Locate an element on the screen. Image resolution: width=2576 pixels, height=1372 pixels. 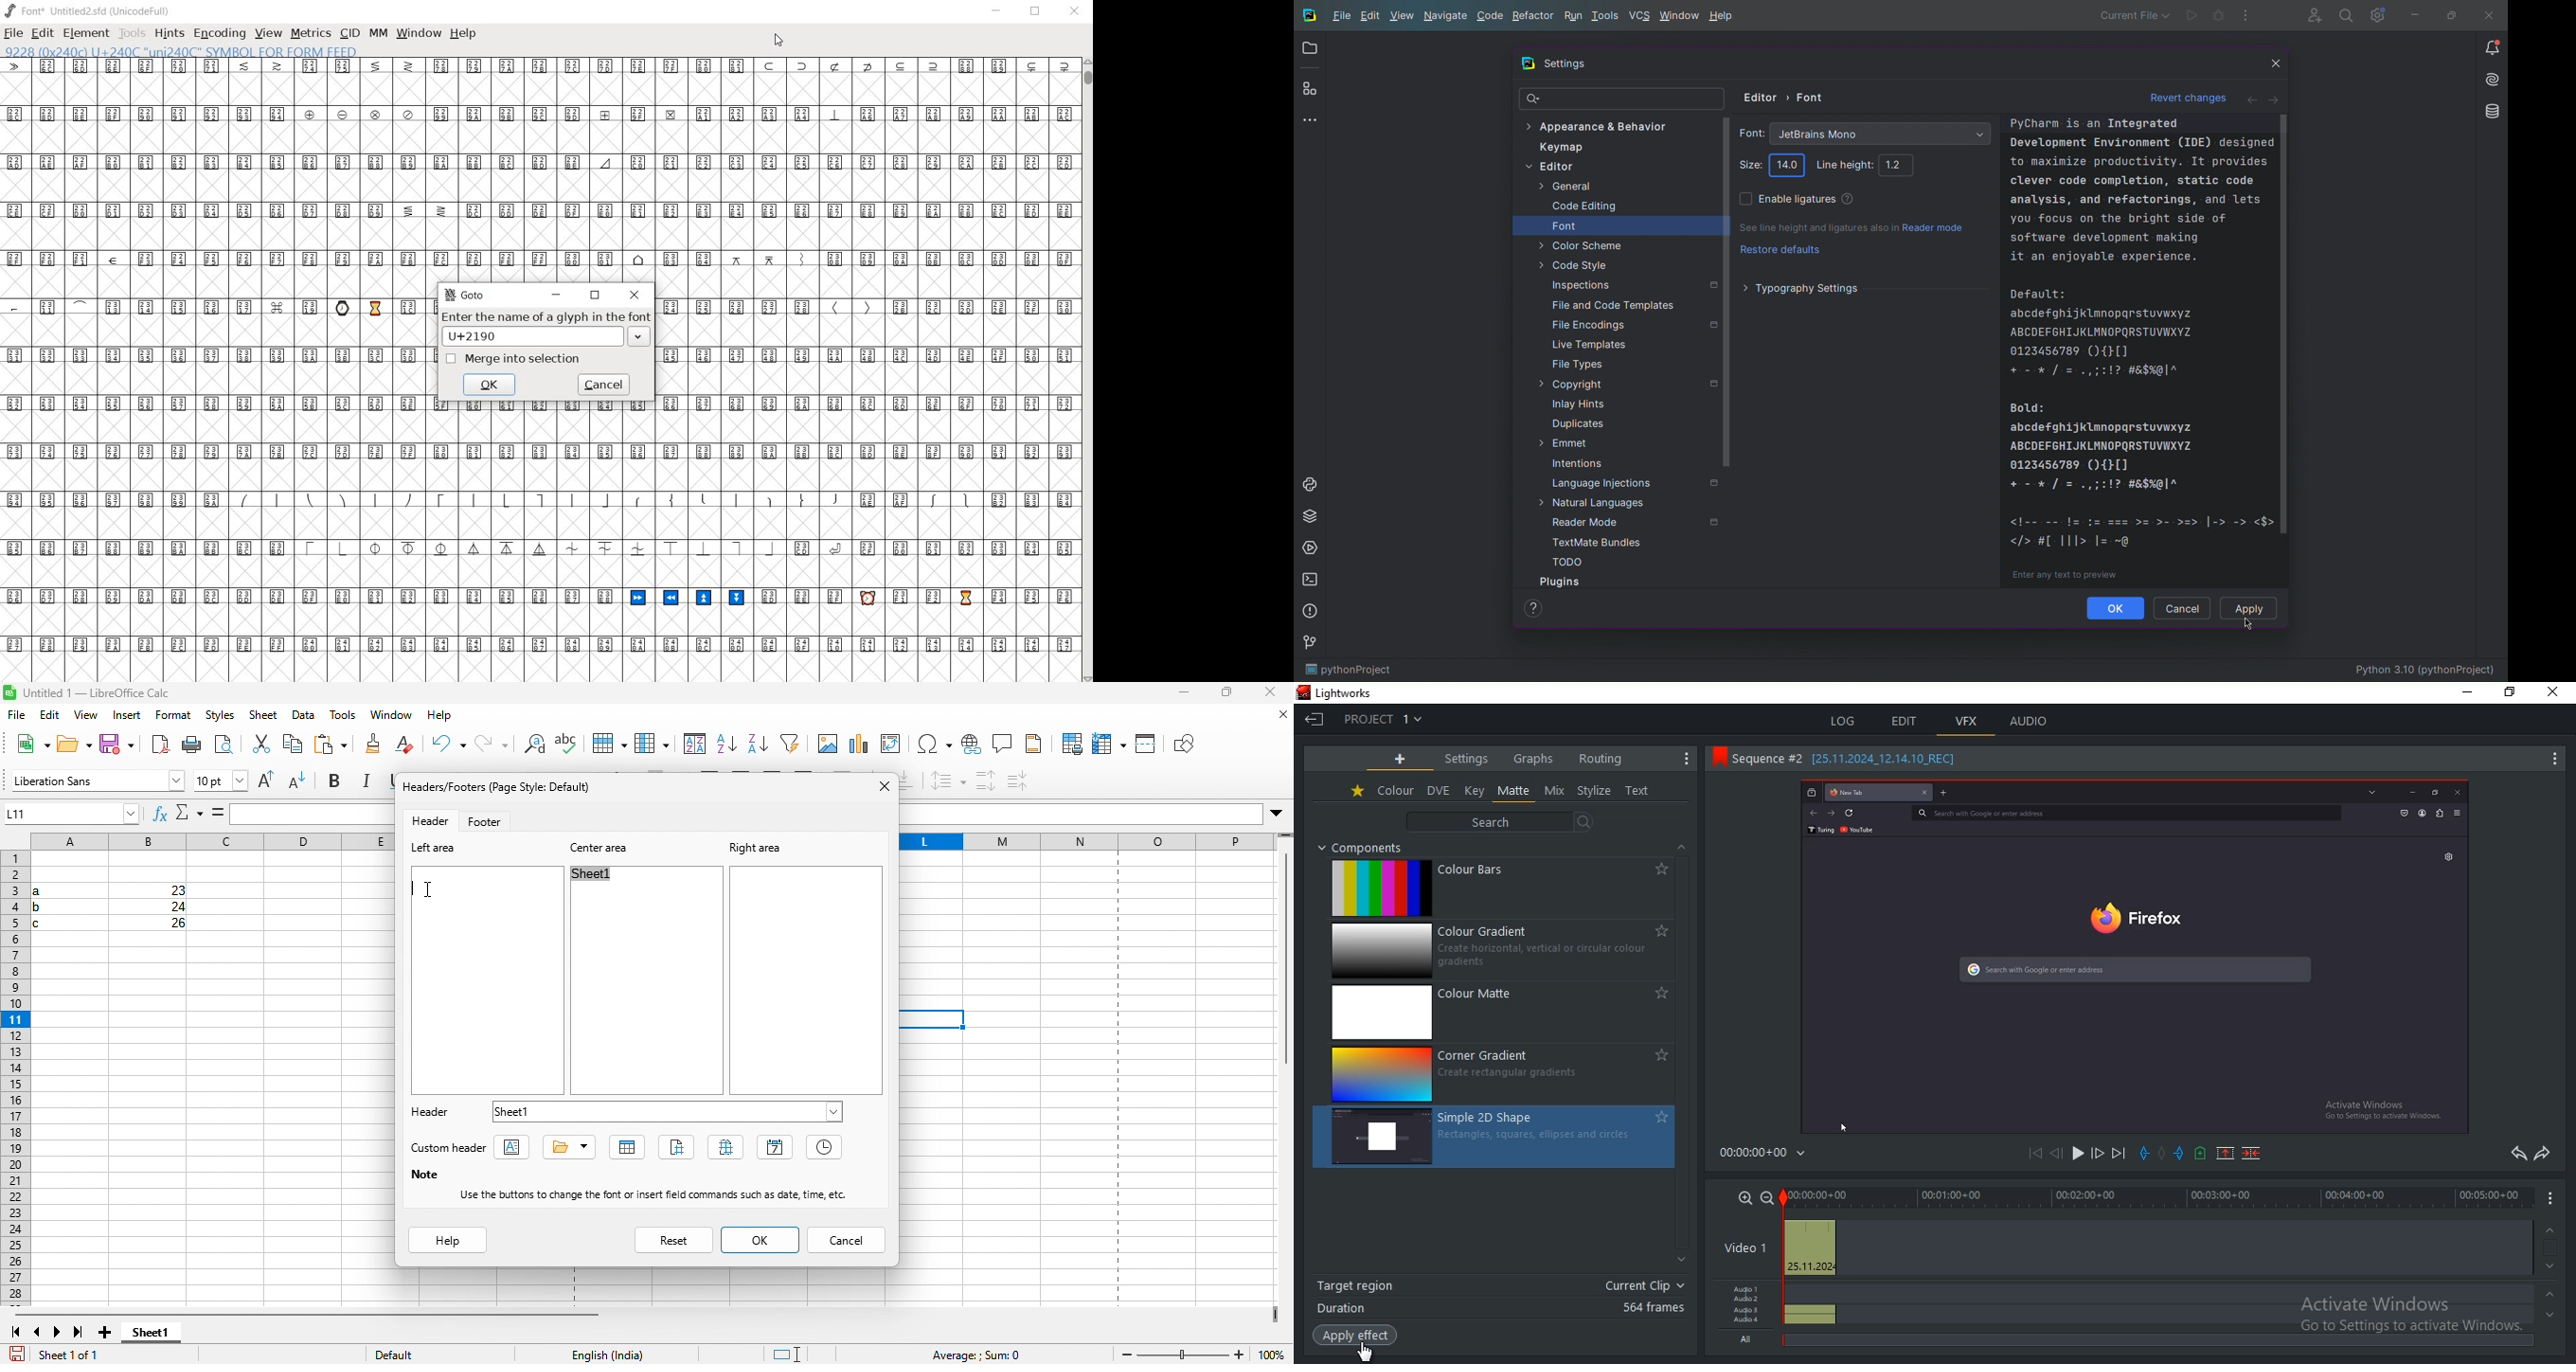
print is located at coordinates (191, 745).